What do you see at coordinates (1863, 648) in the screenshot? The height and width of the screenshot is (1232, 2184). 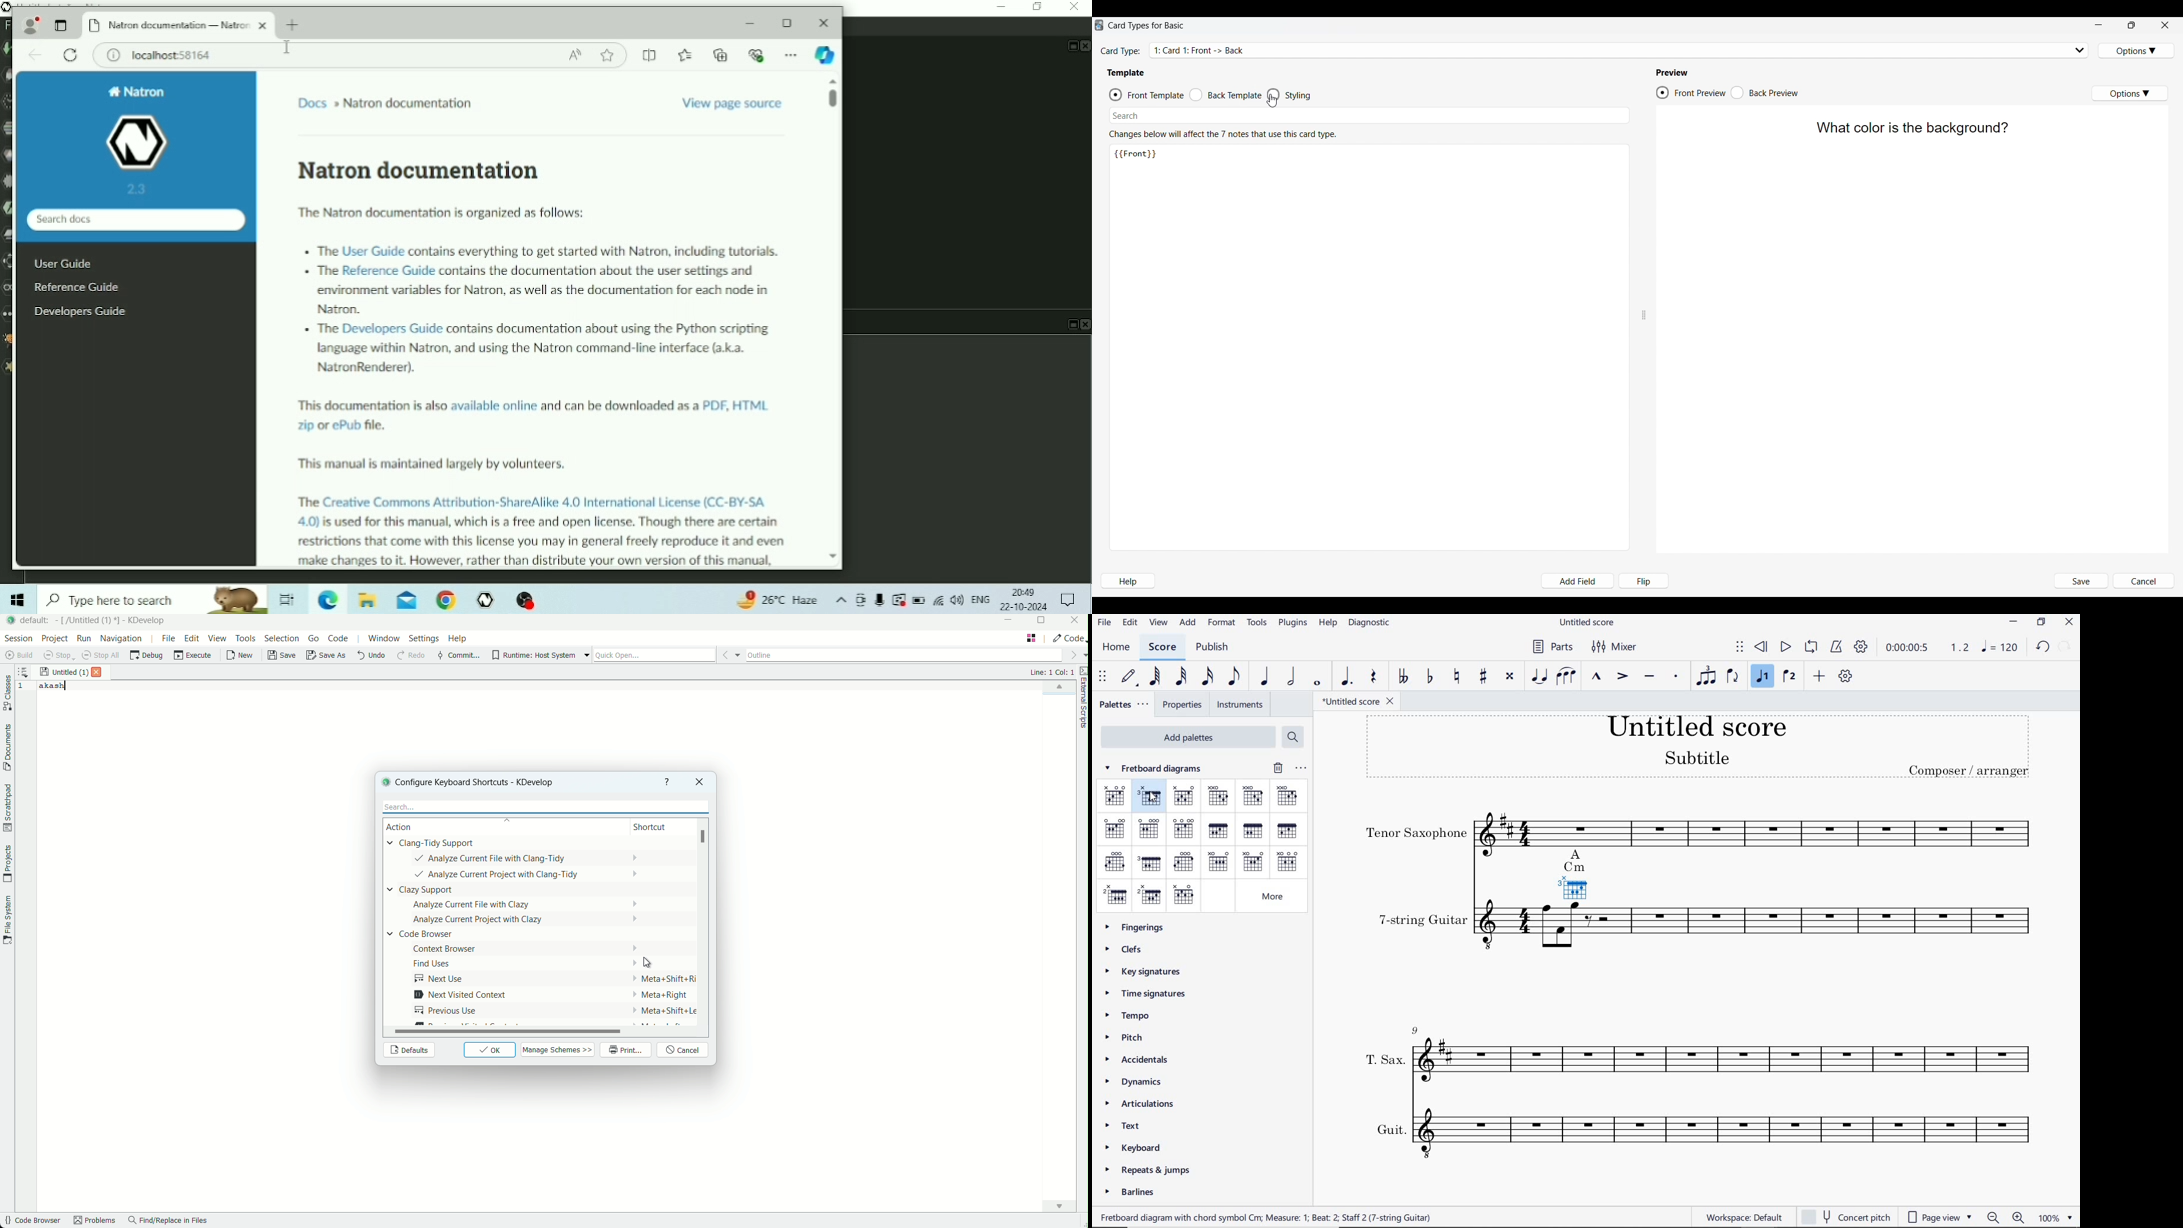 I see `PLAYBACK SETTINGS` at bounding box center [1863, 648].